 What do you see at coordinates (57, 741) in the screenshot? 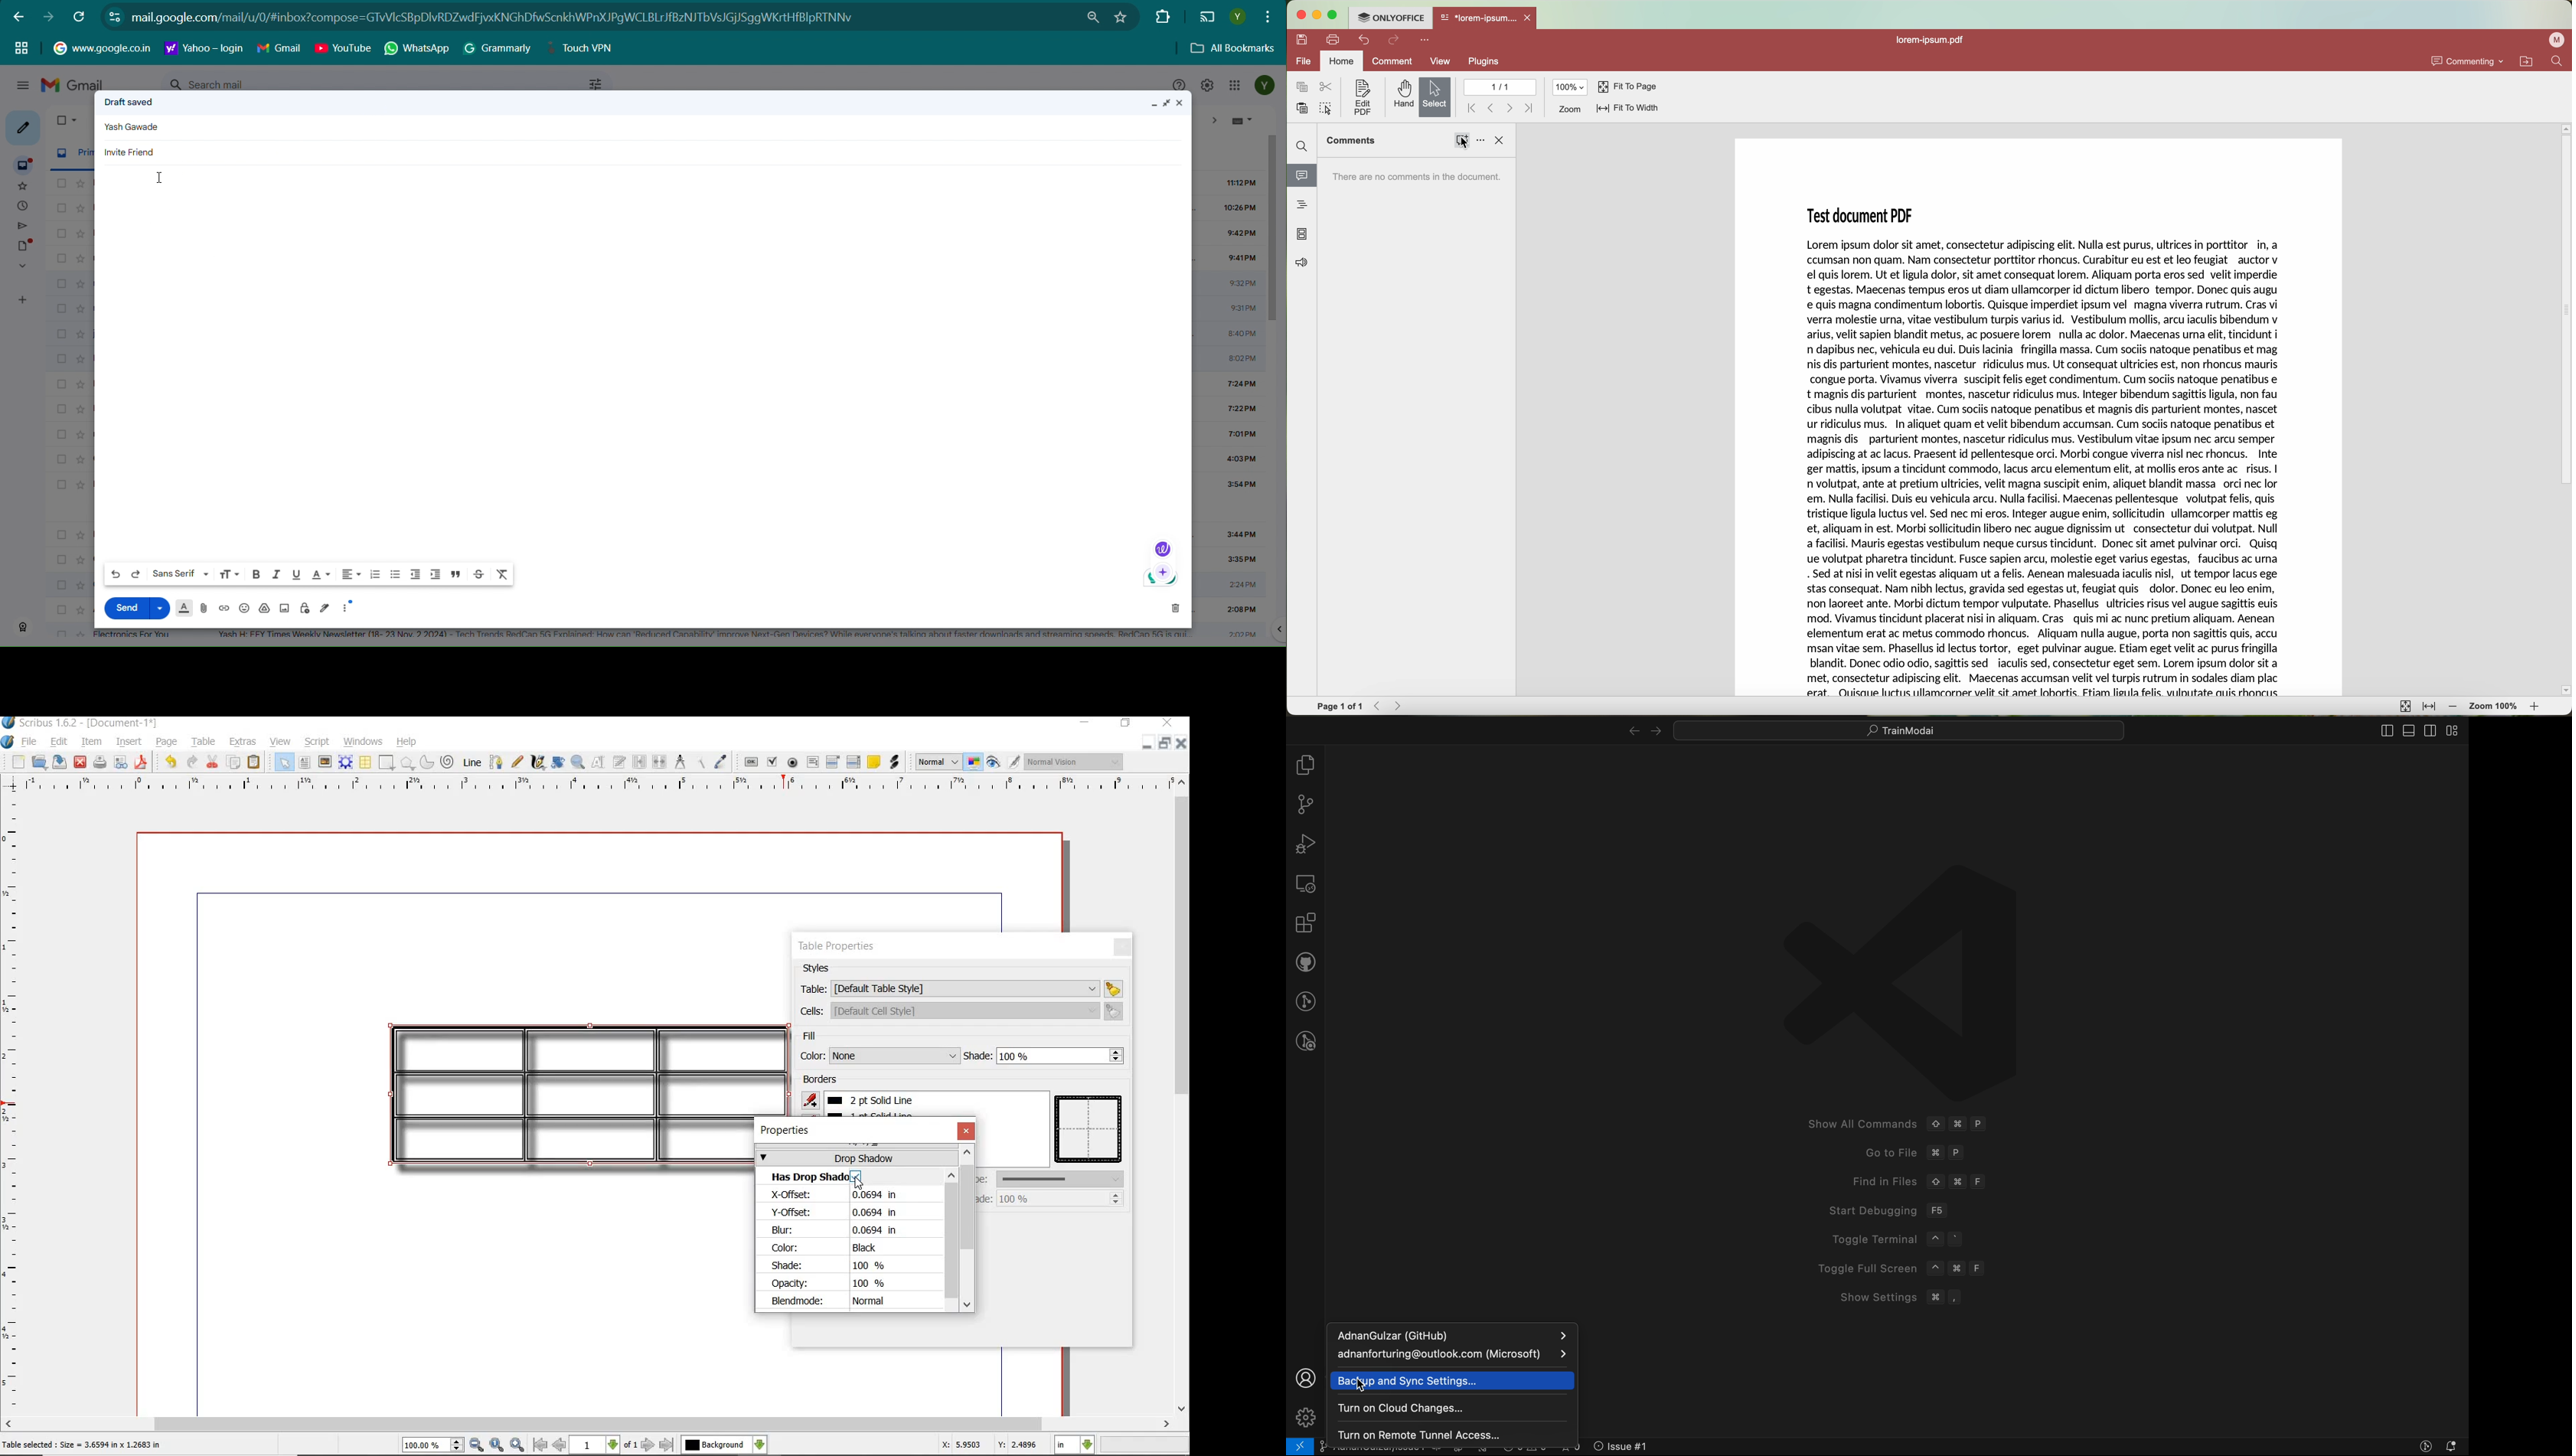
I see `edit` at bounding box center [57, 741].